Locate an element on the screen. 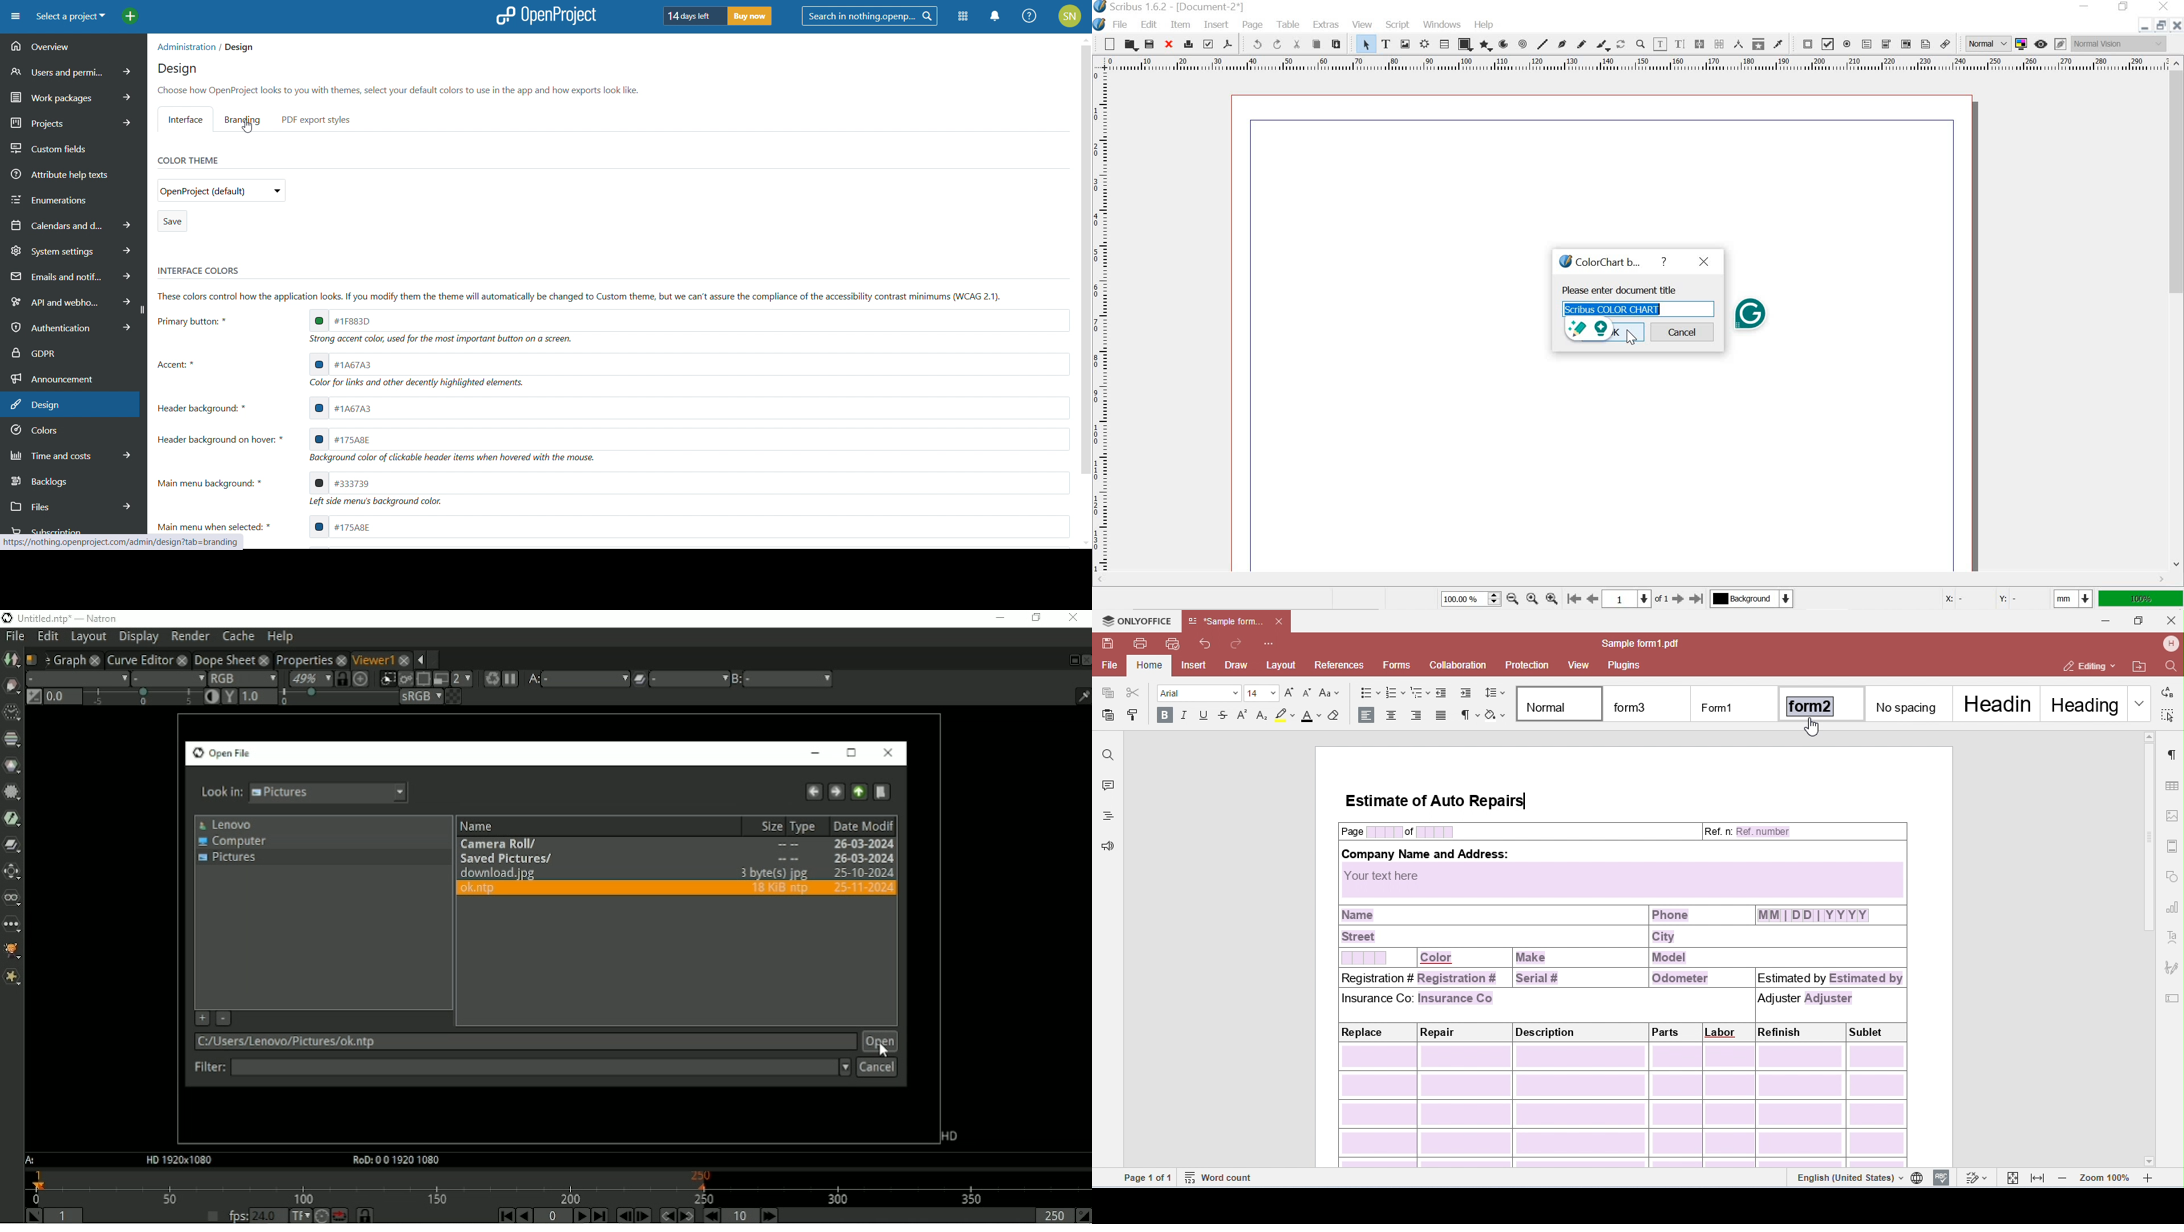  Center is located at coordinates (1531, 599).